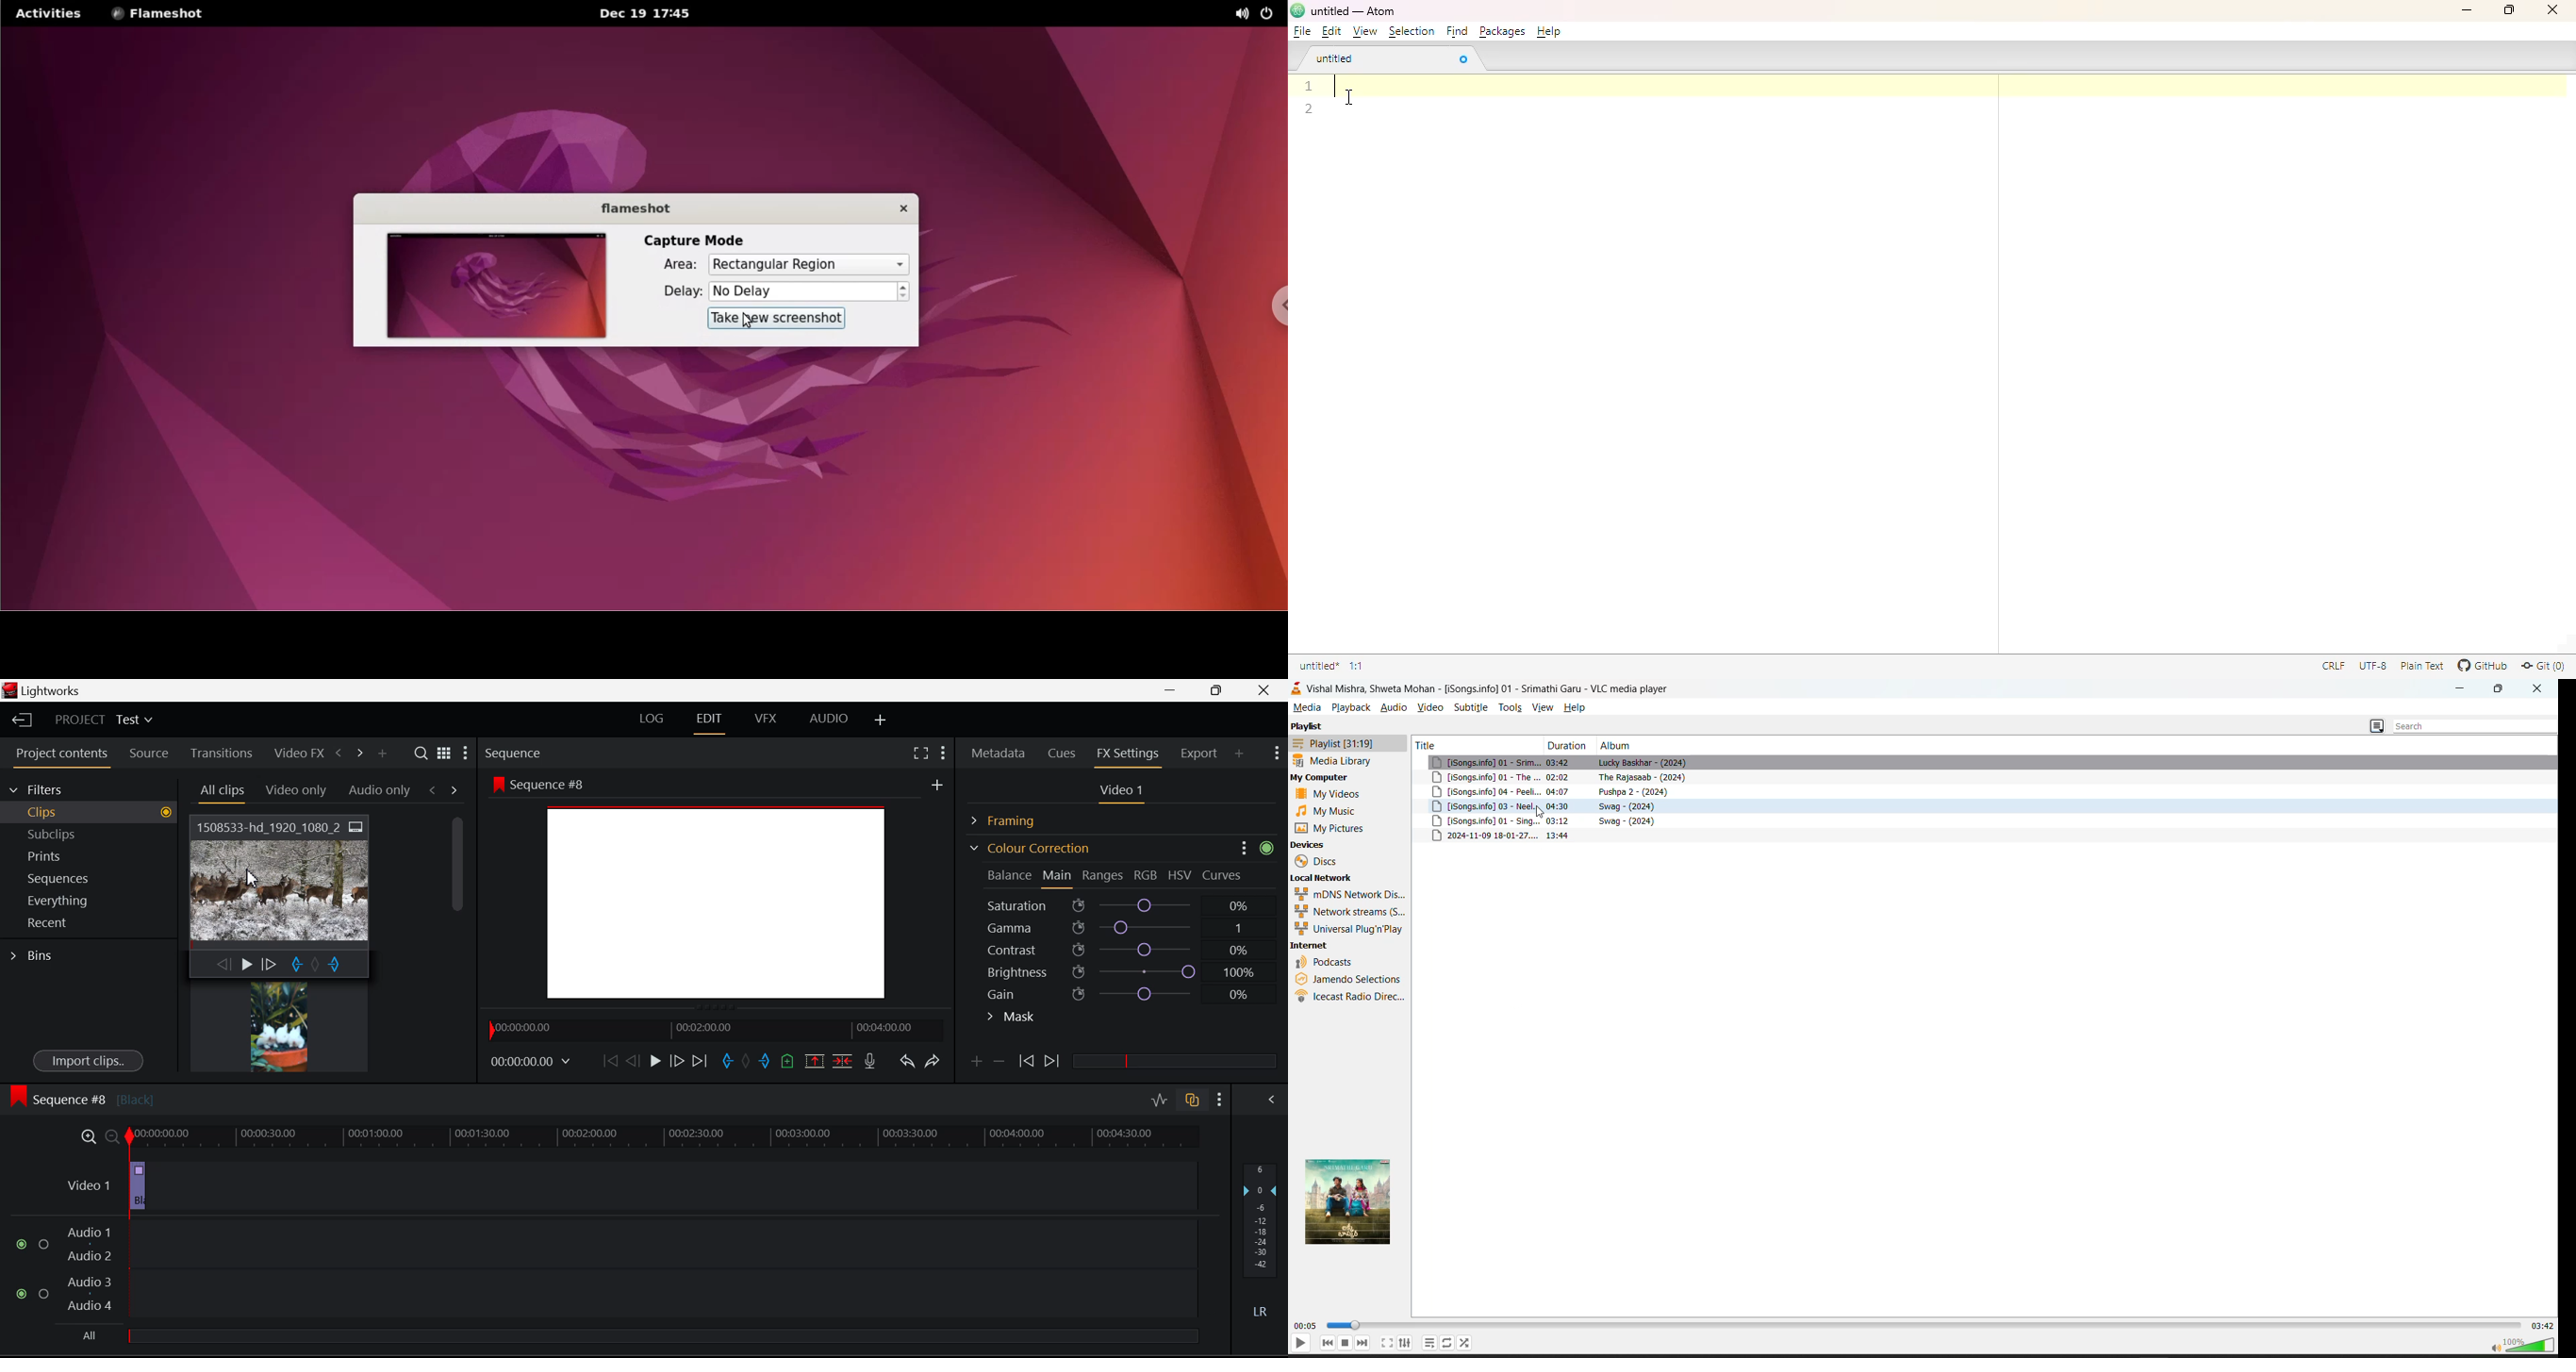 The width and height of the screenshot is (2576, 1372). Describe the element at coordinates (1272, 309) in the screenshot. I see `chrome options` at that location.